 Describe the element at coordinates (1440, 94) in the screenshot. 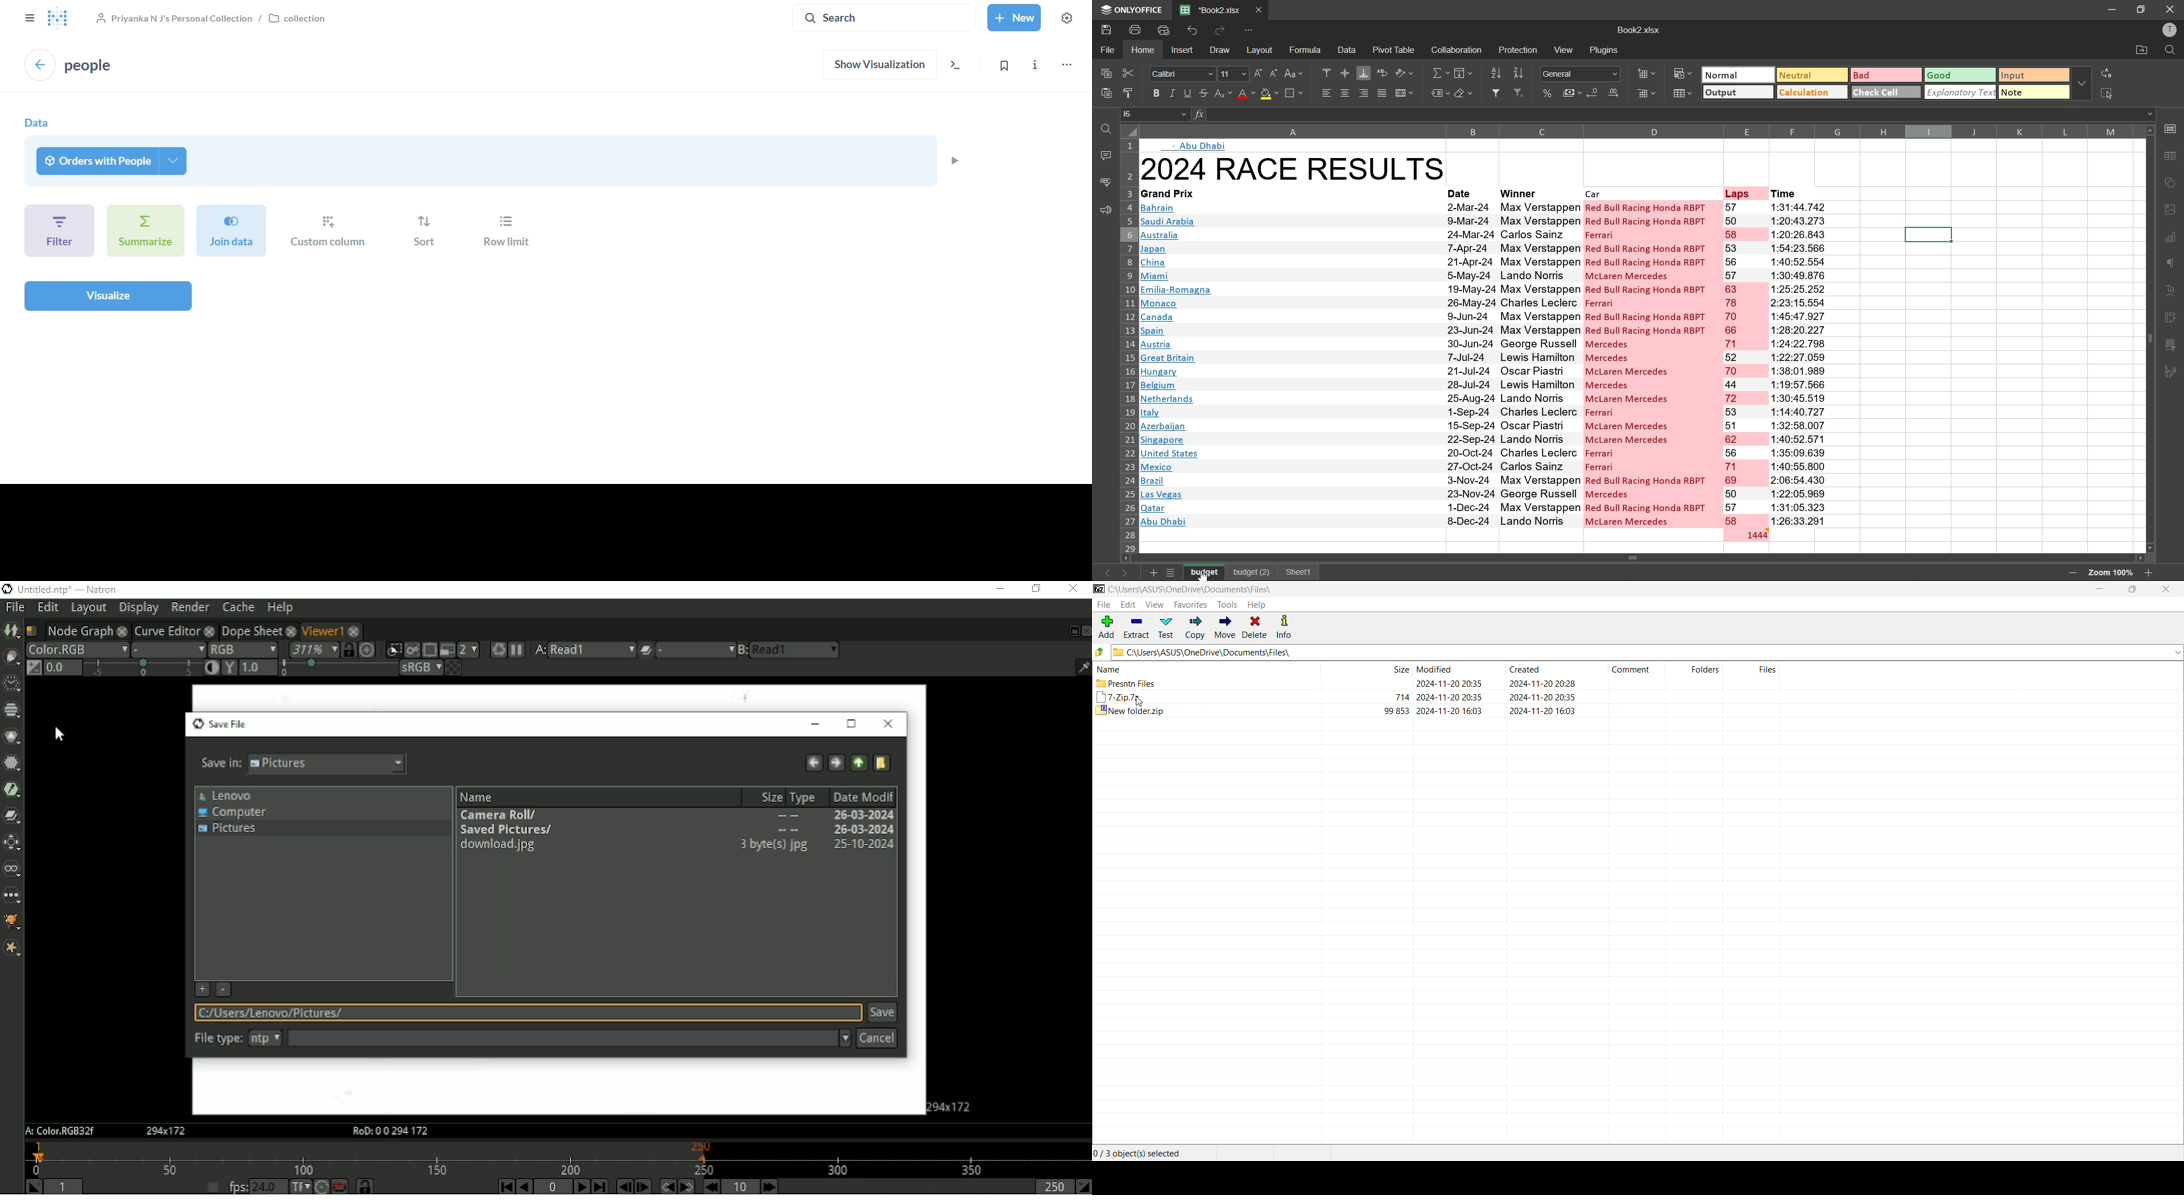

I see `named ranges` at that location.